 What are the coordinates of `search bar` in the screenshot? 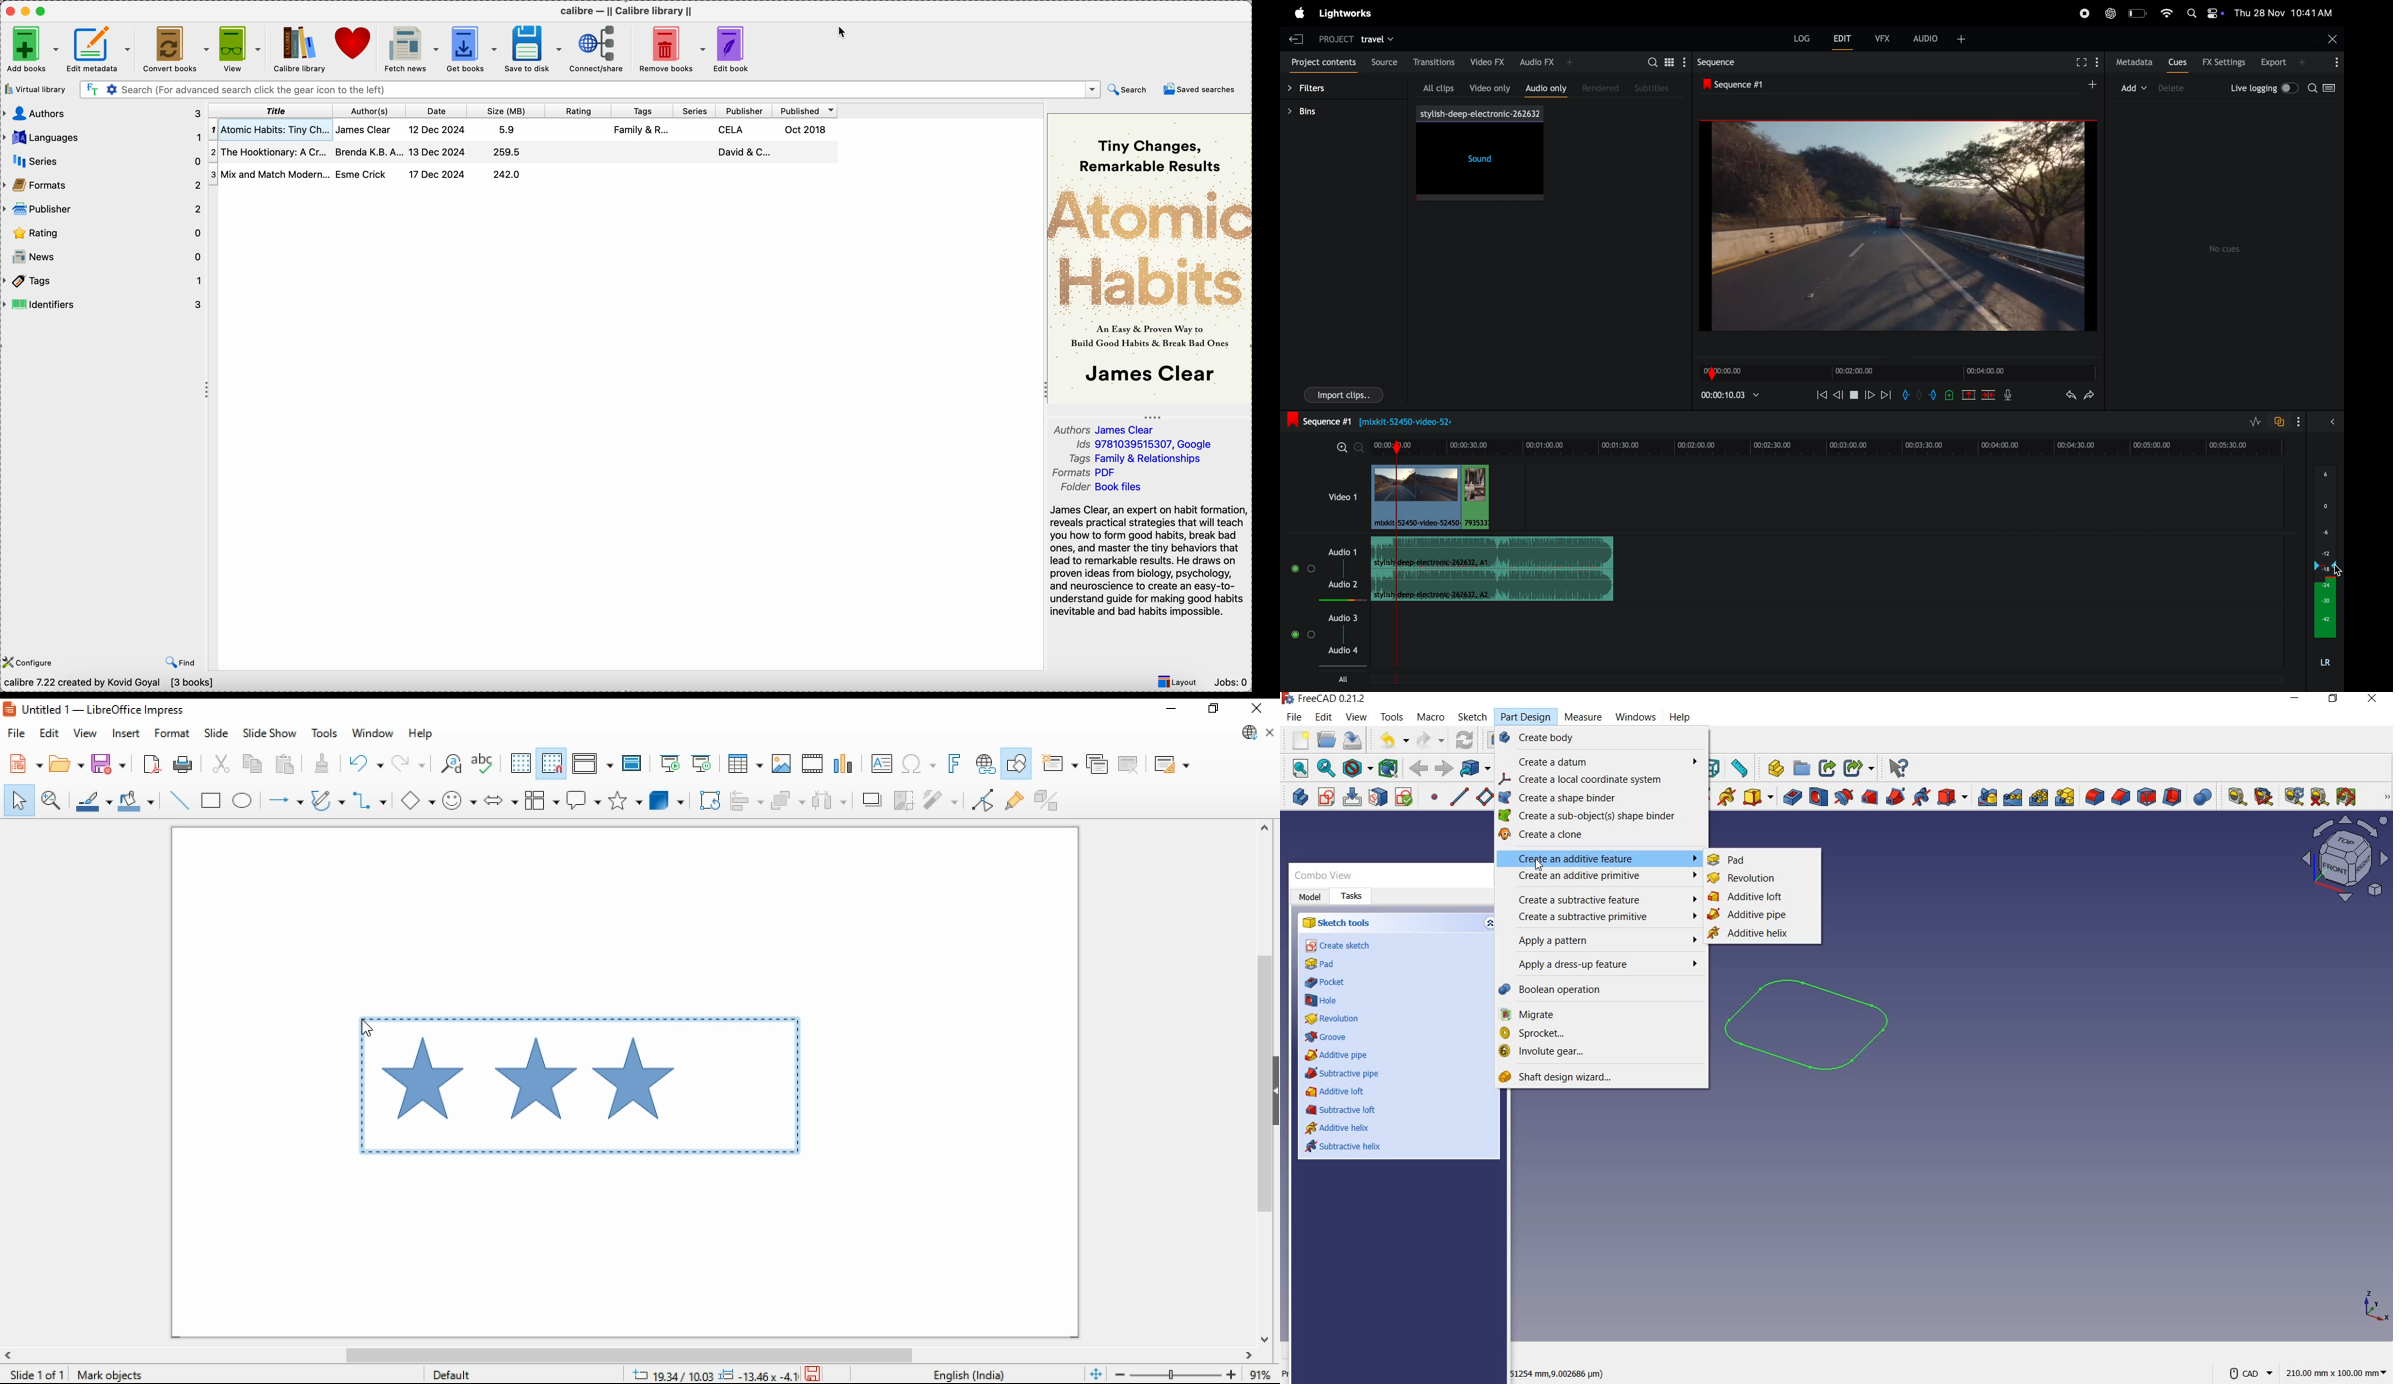 It's located at (589, 89).